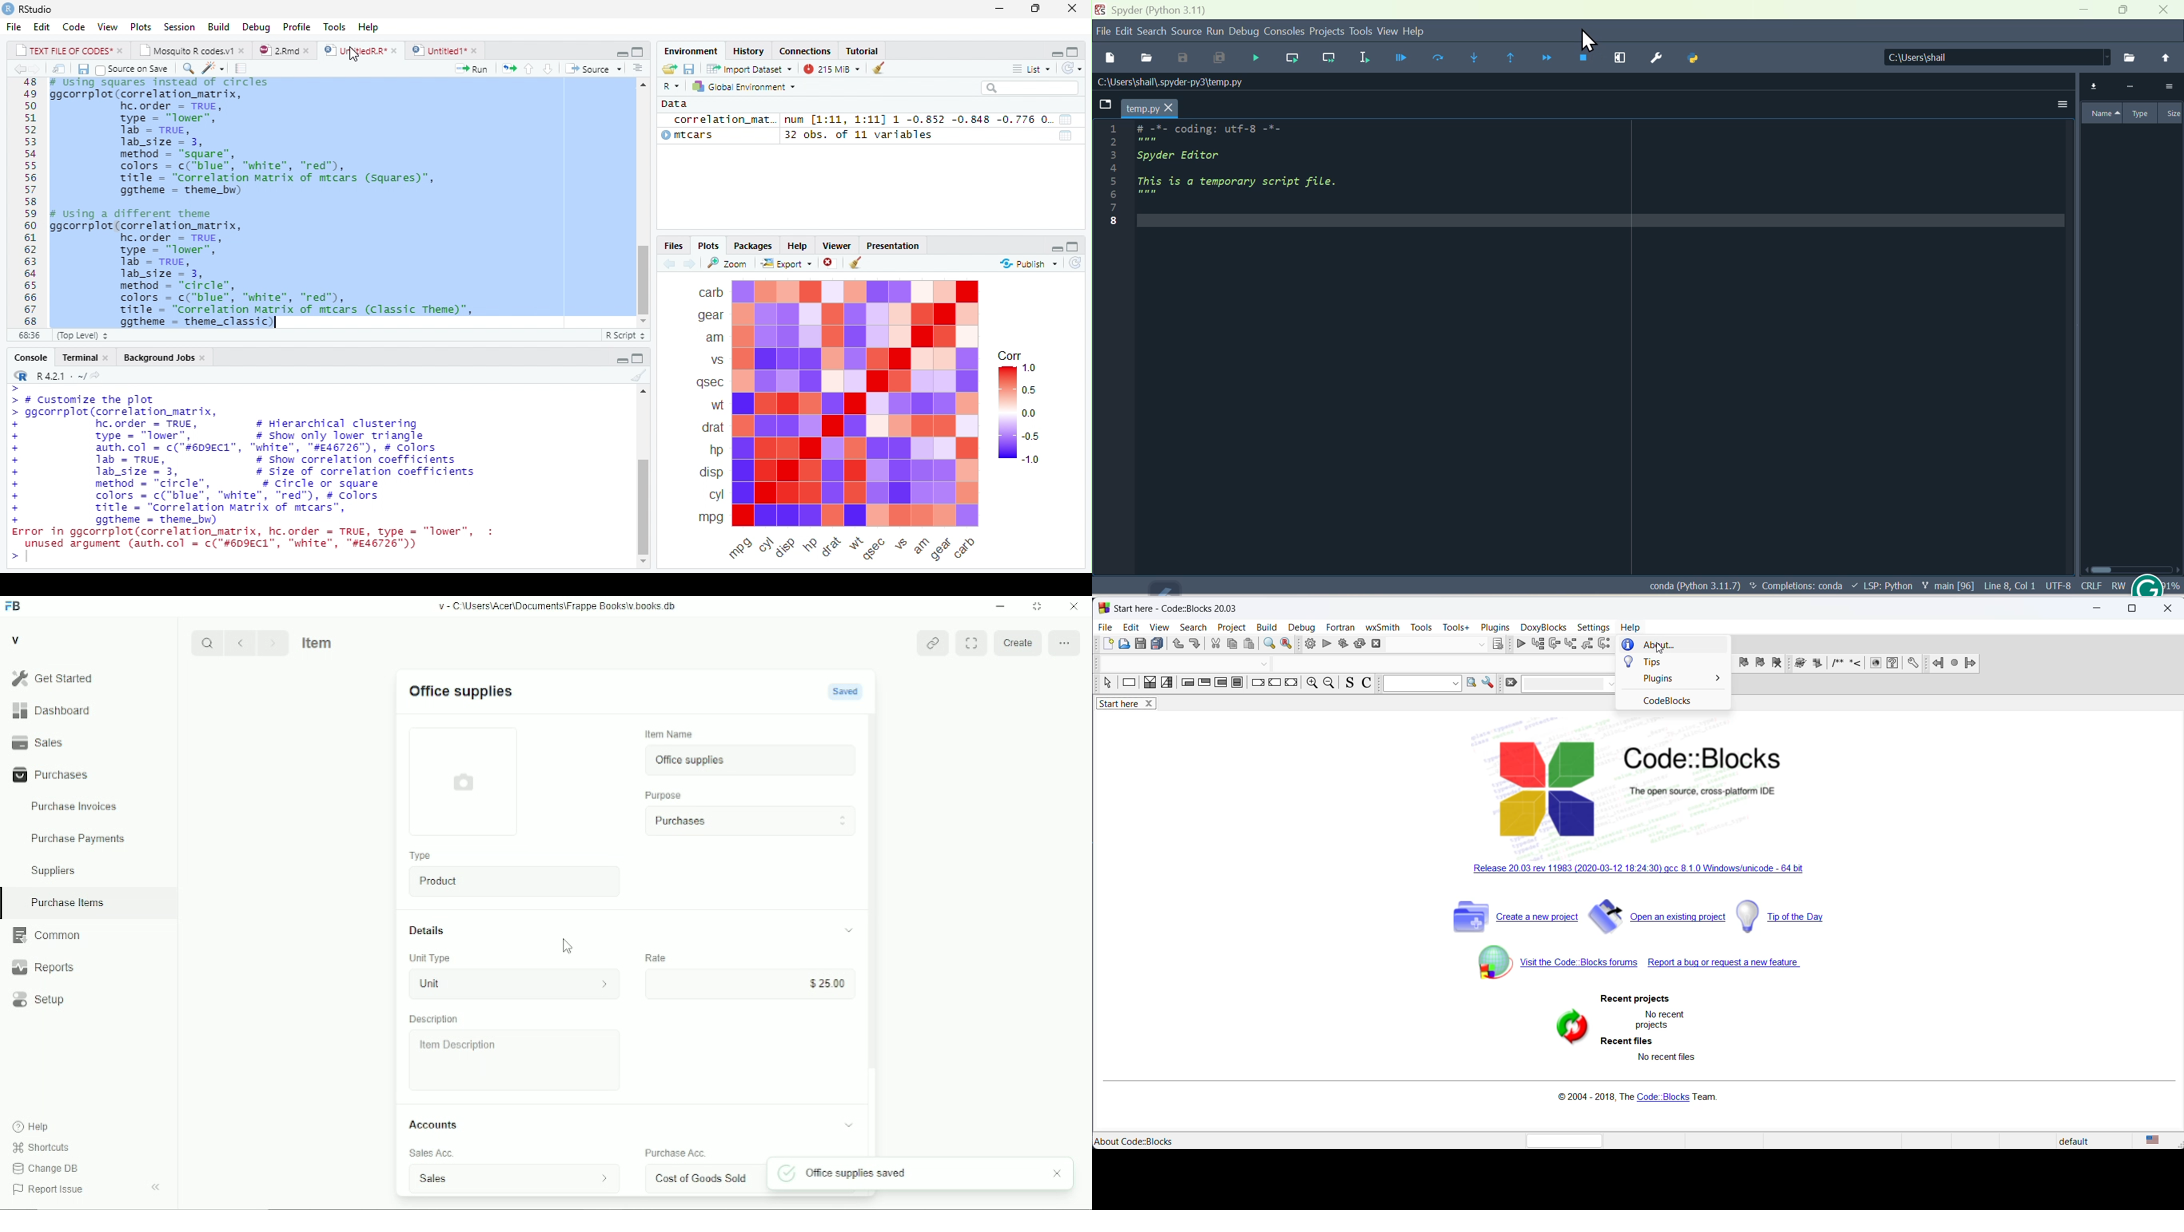  I want to click on value of matrix, so click(1068, 120).